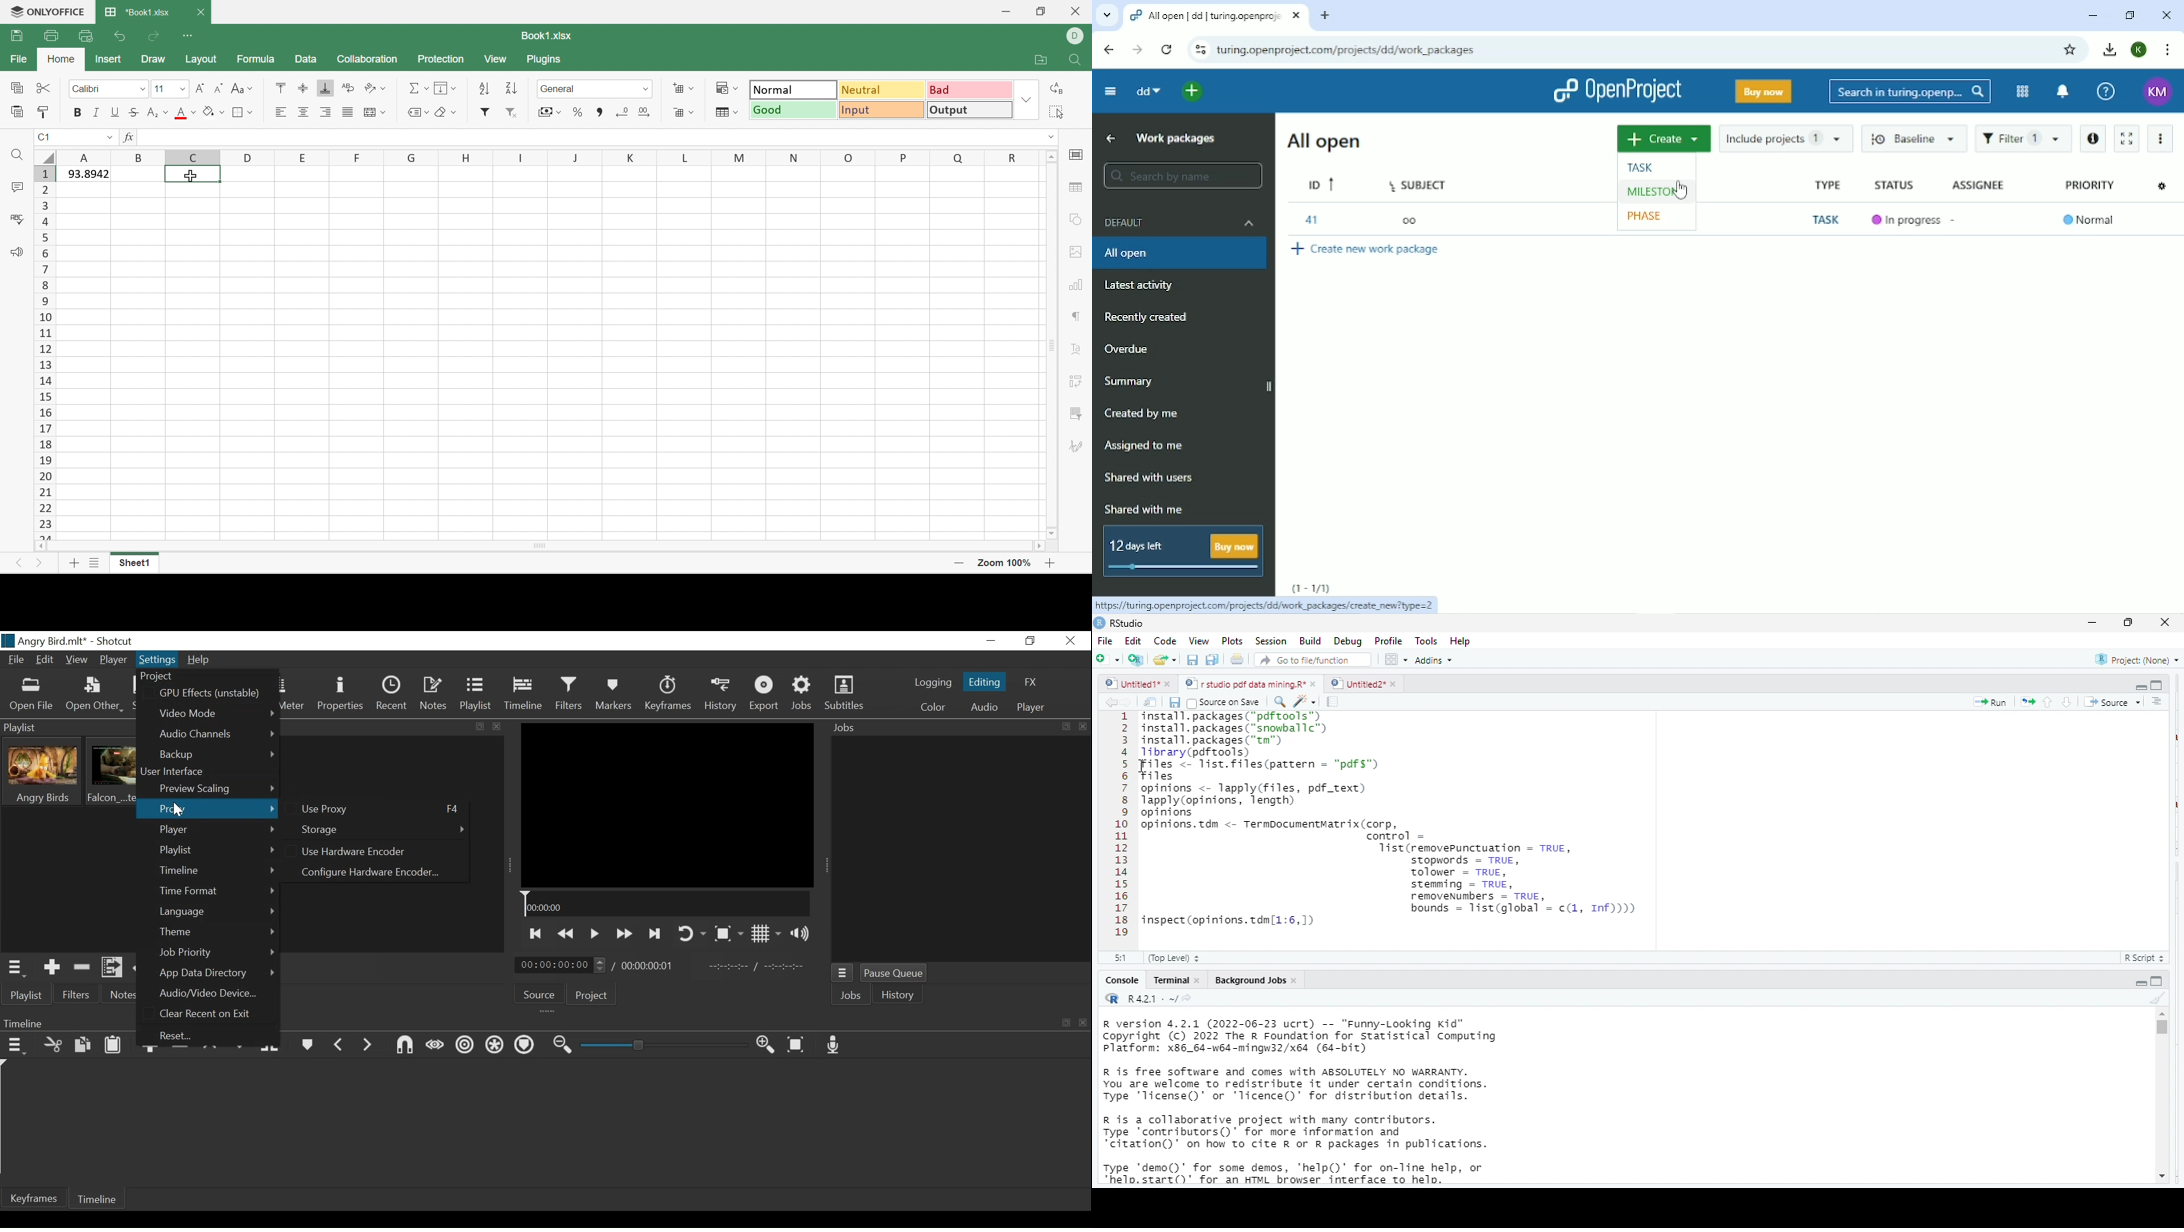 This screenshot has height=1232, width=2184. What do you see at coordinates (402, 1045) in the screenshot?
I see `Snap` at bounding box center [402, 1045].